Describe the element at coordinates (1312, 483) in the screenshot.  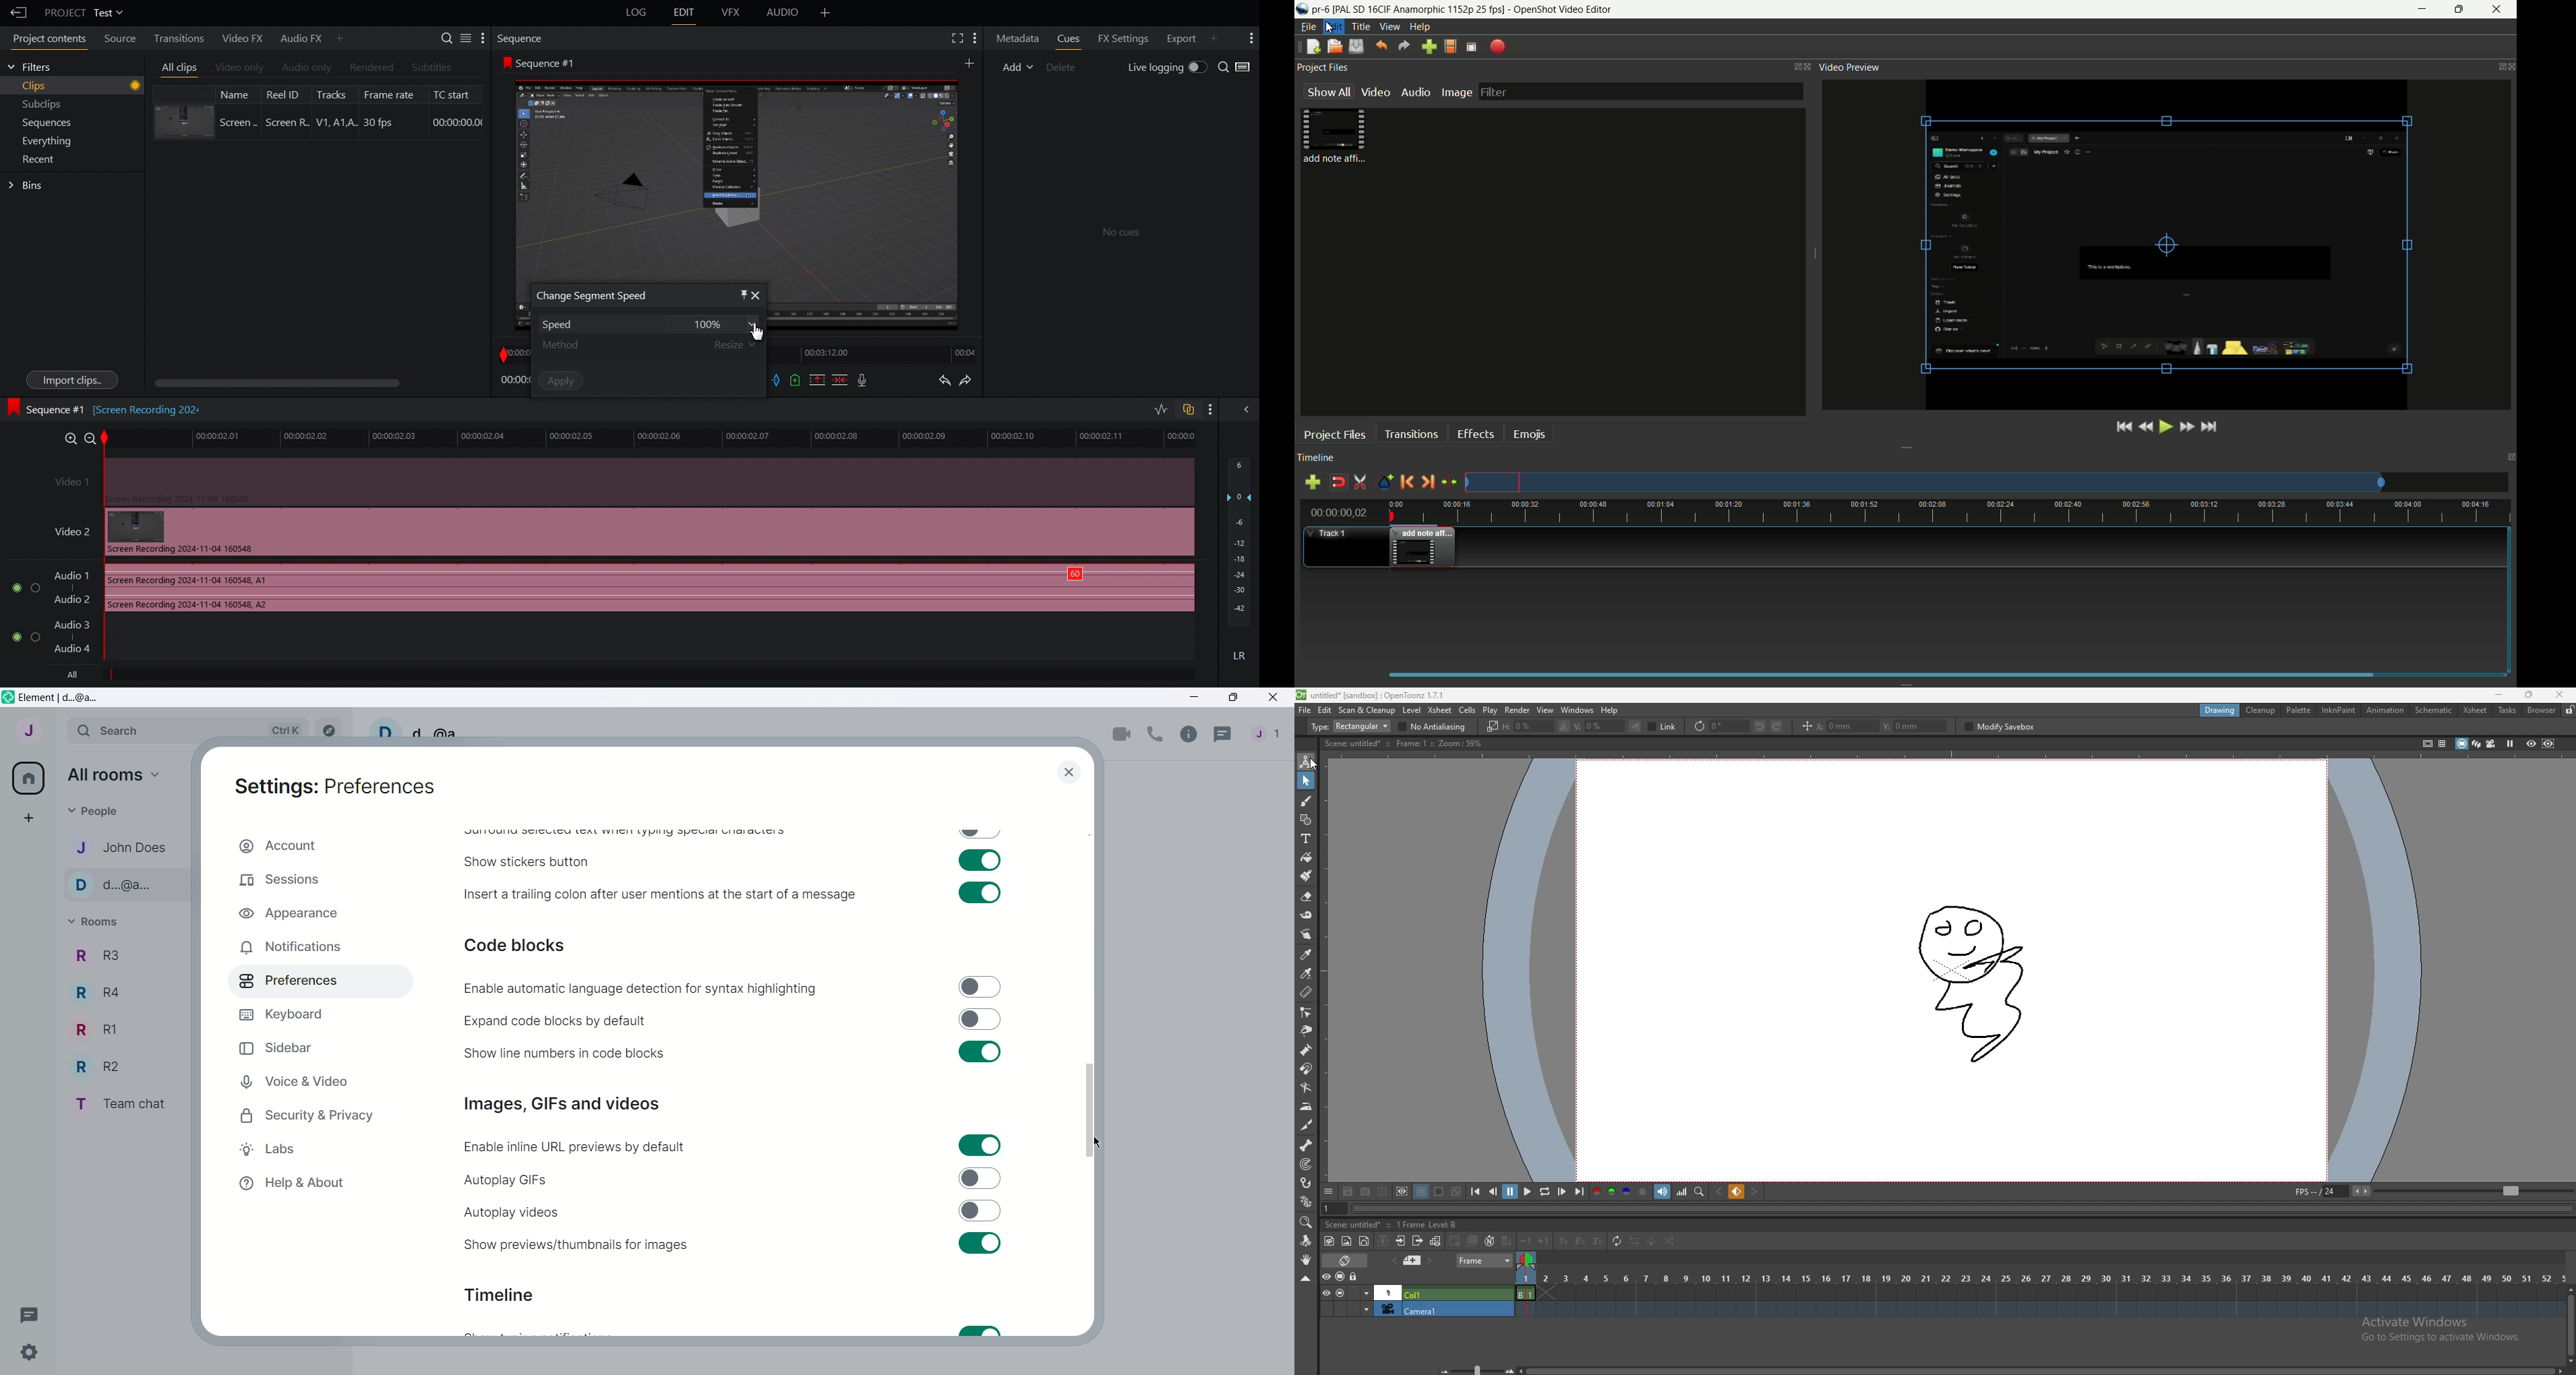
I see `add track` at that location.